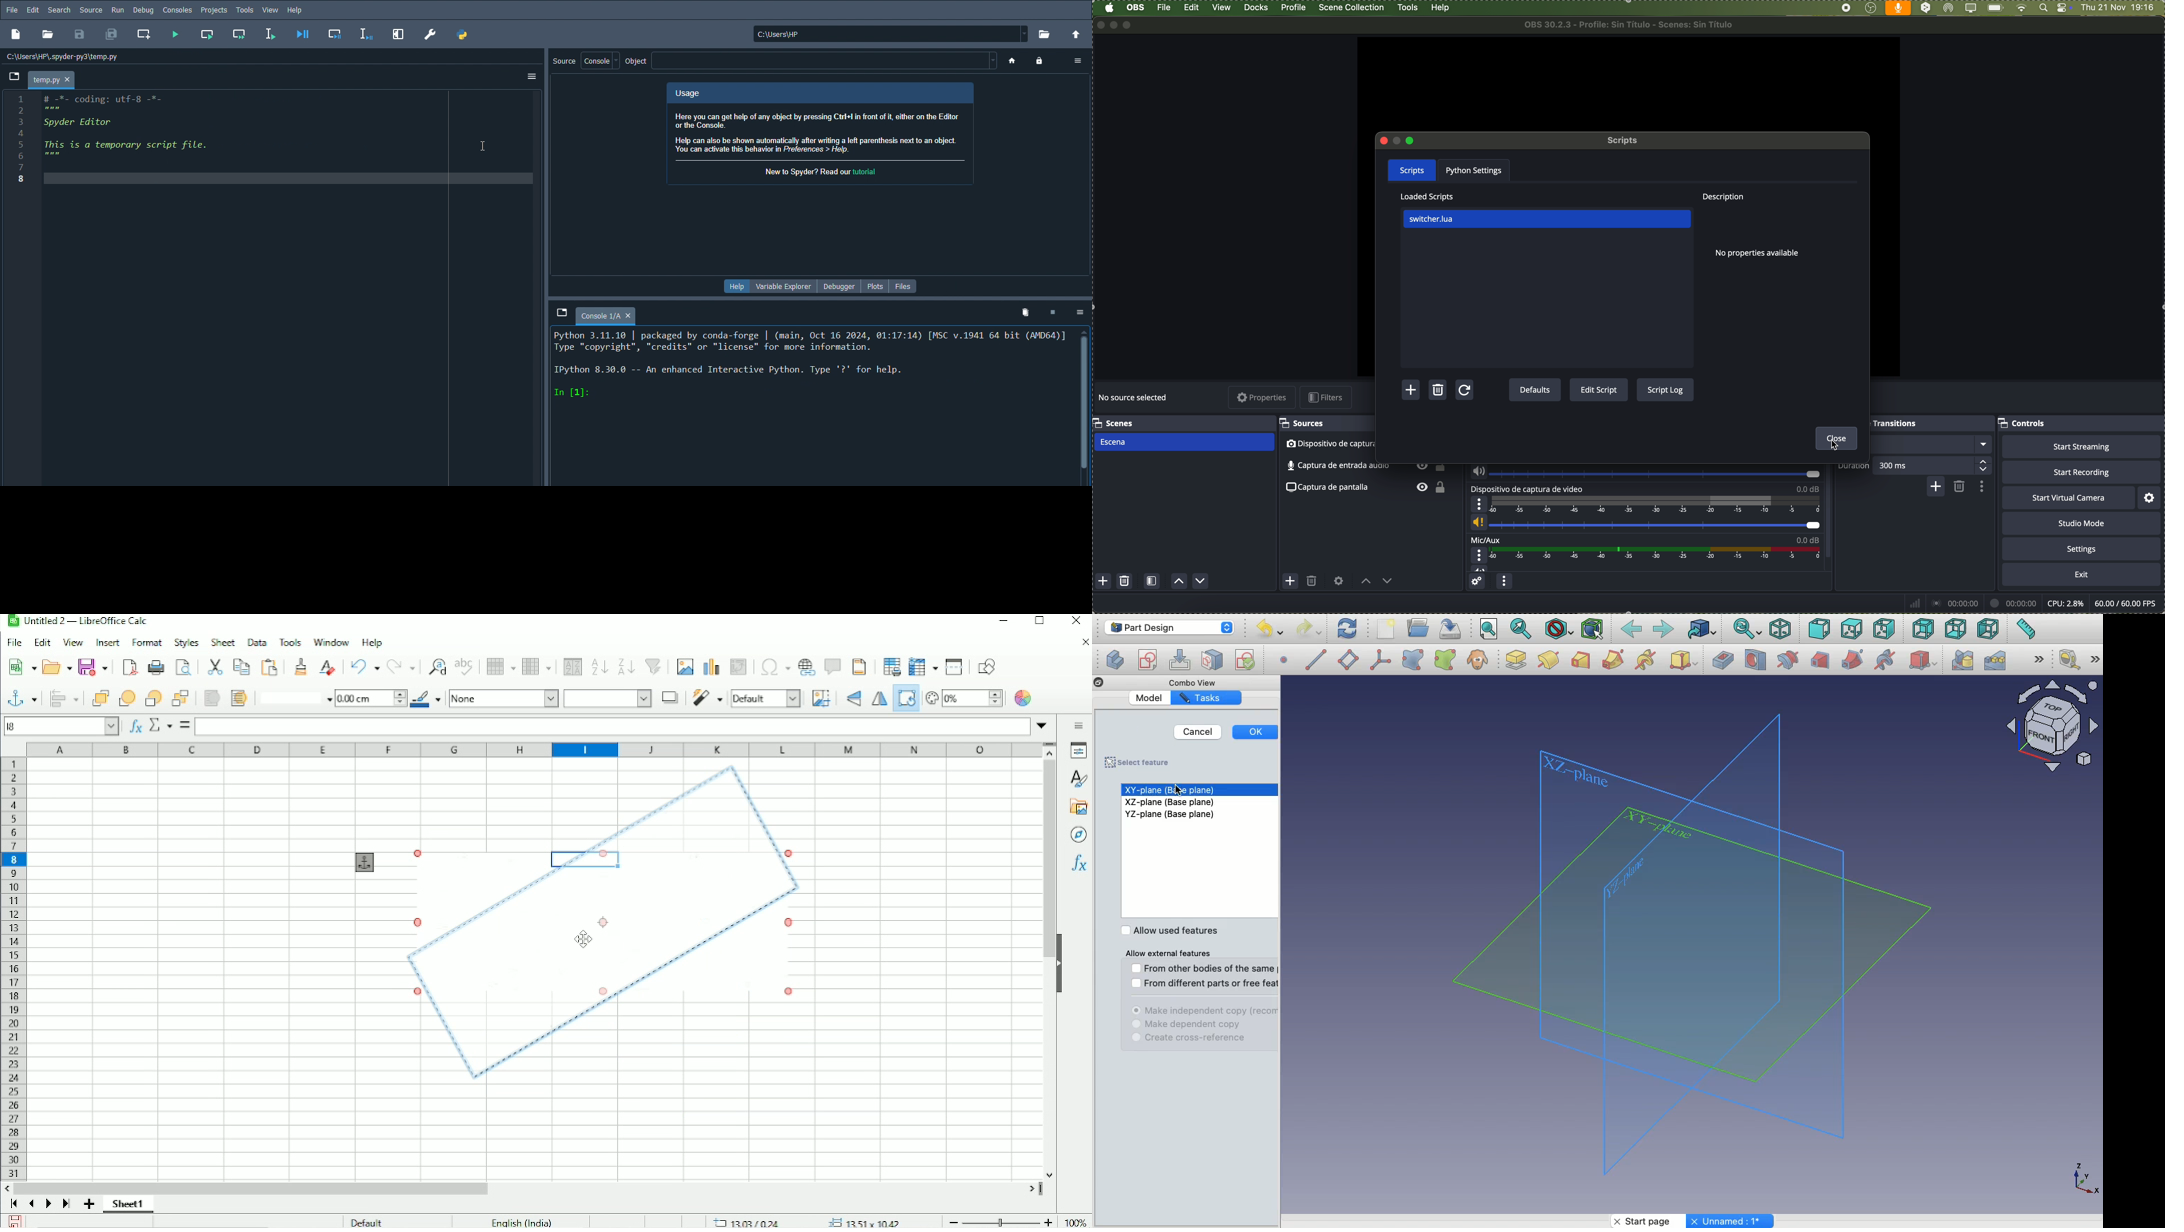  I want to click on help, so click(1441, 8).